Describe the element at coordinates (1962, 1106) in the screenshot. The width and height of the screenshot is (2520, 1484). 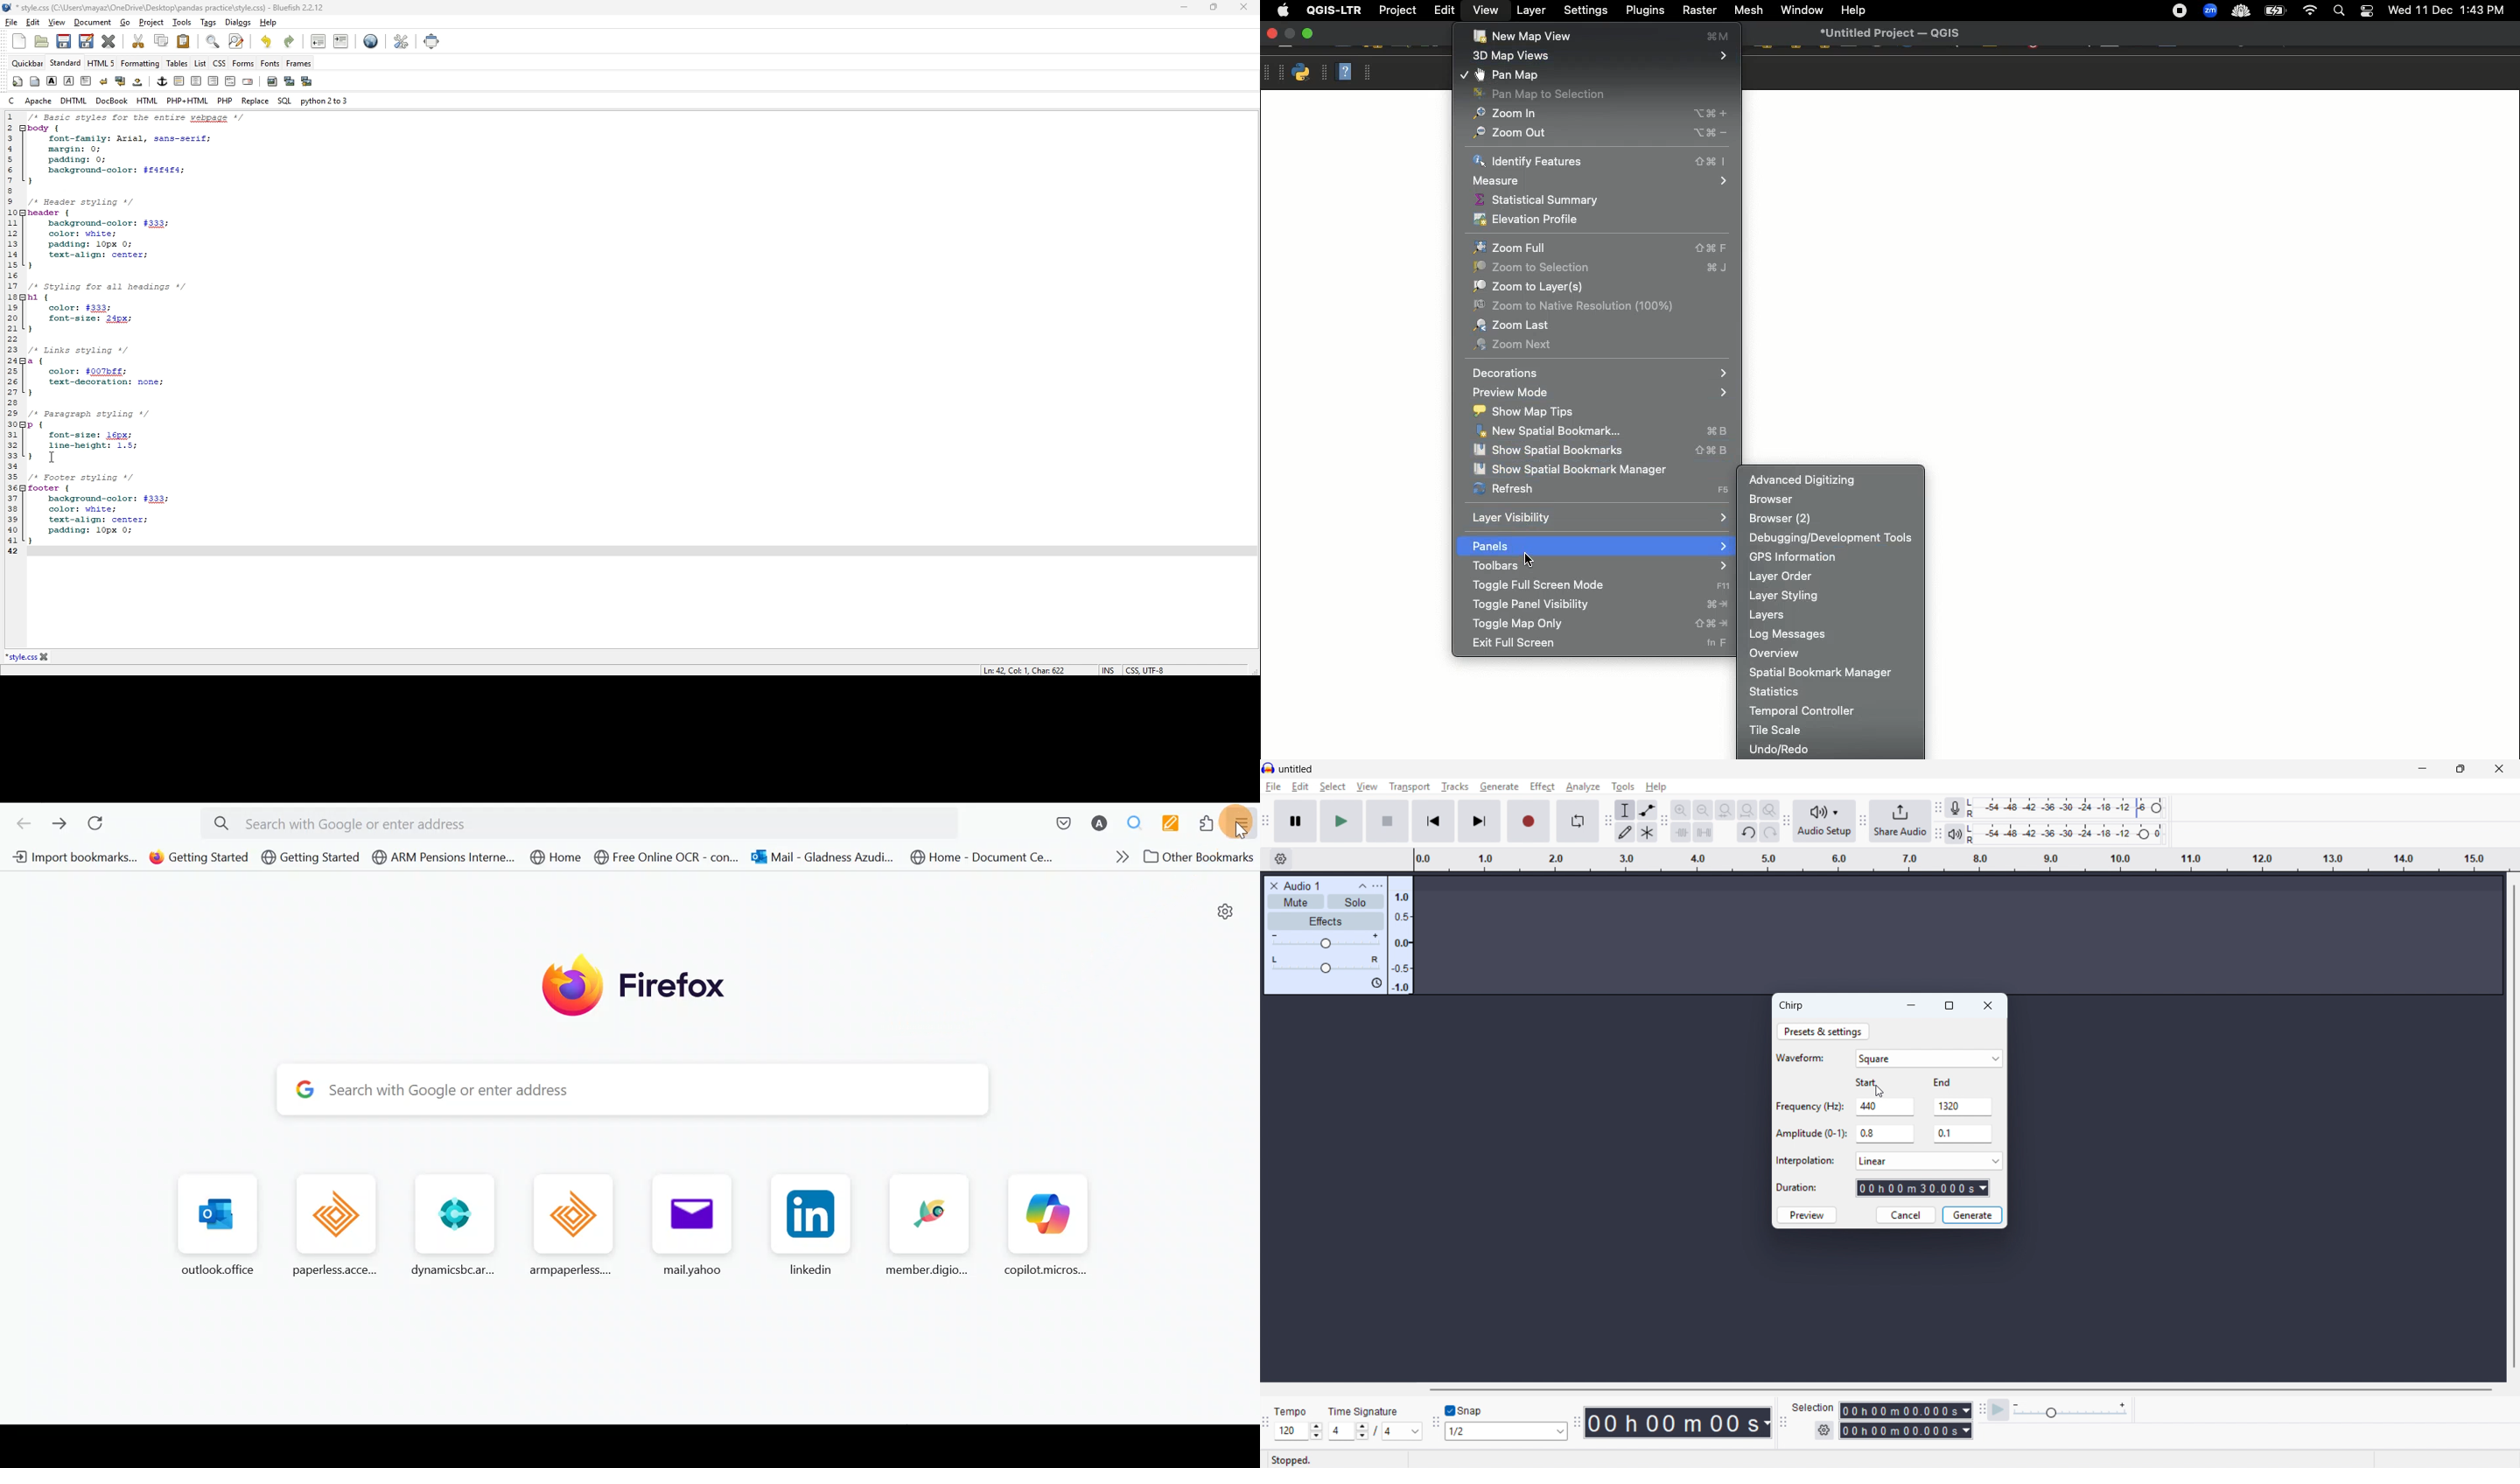
I see `Ending frequency ` at that location.